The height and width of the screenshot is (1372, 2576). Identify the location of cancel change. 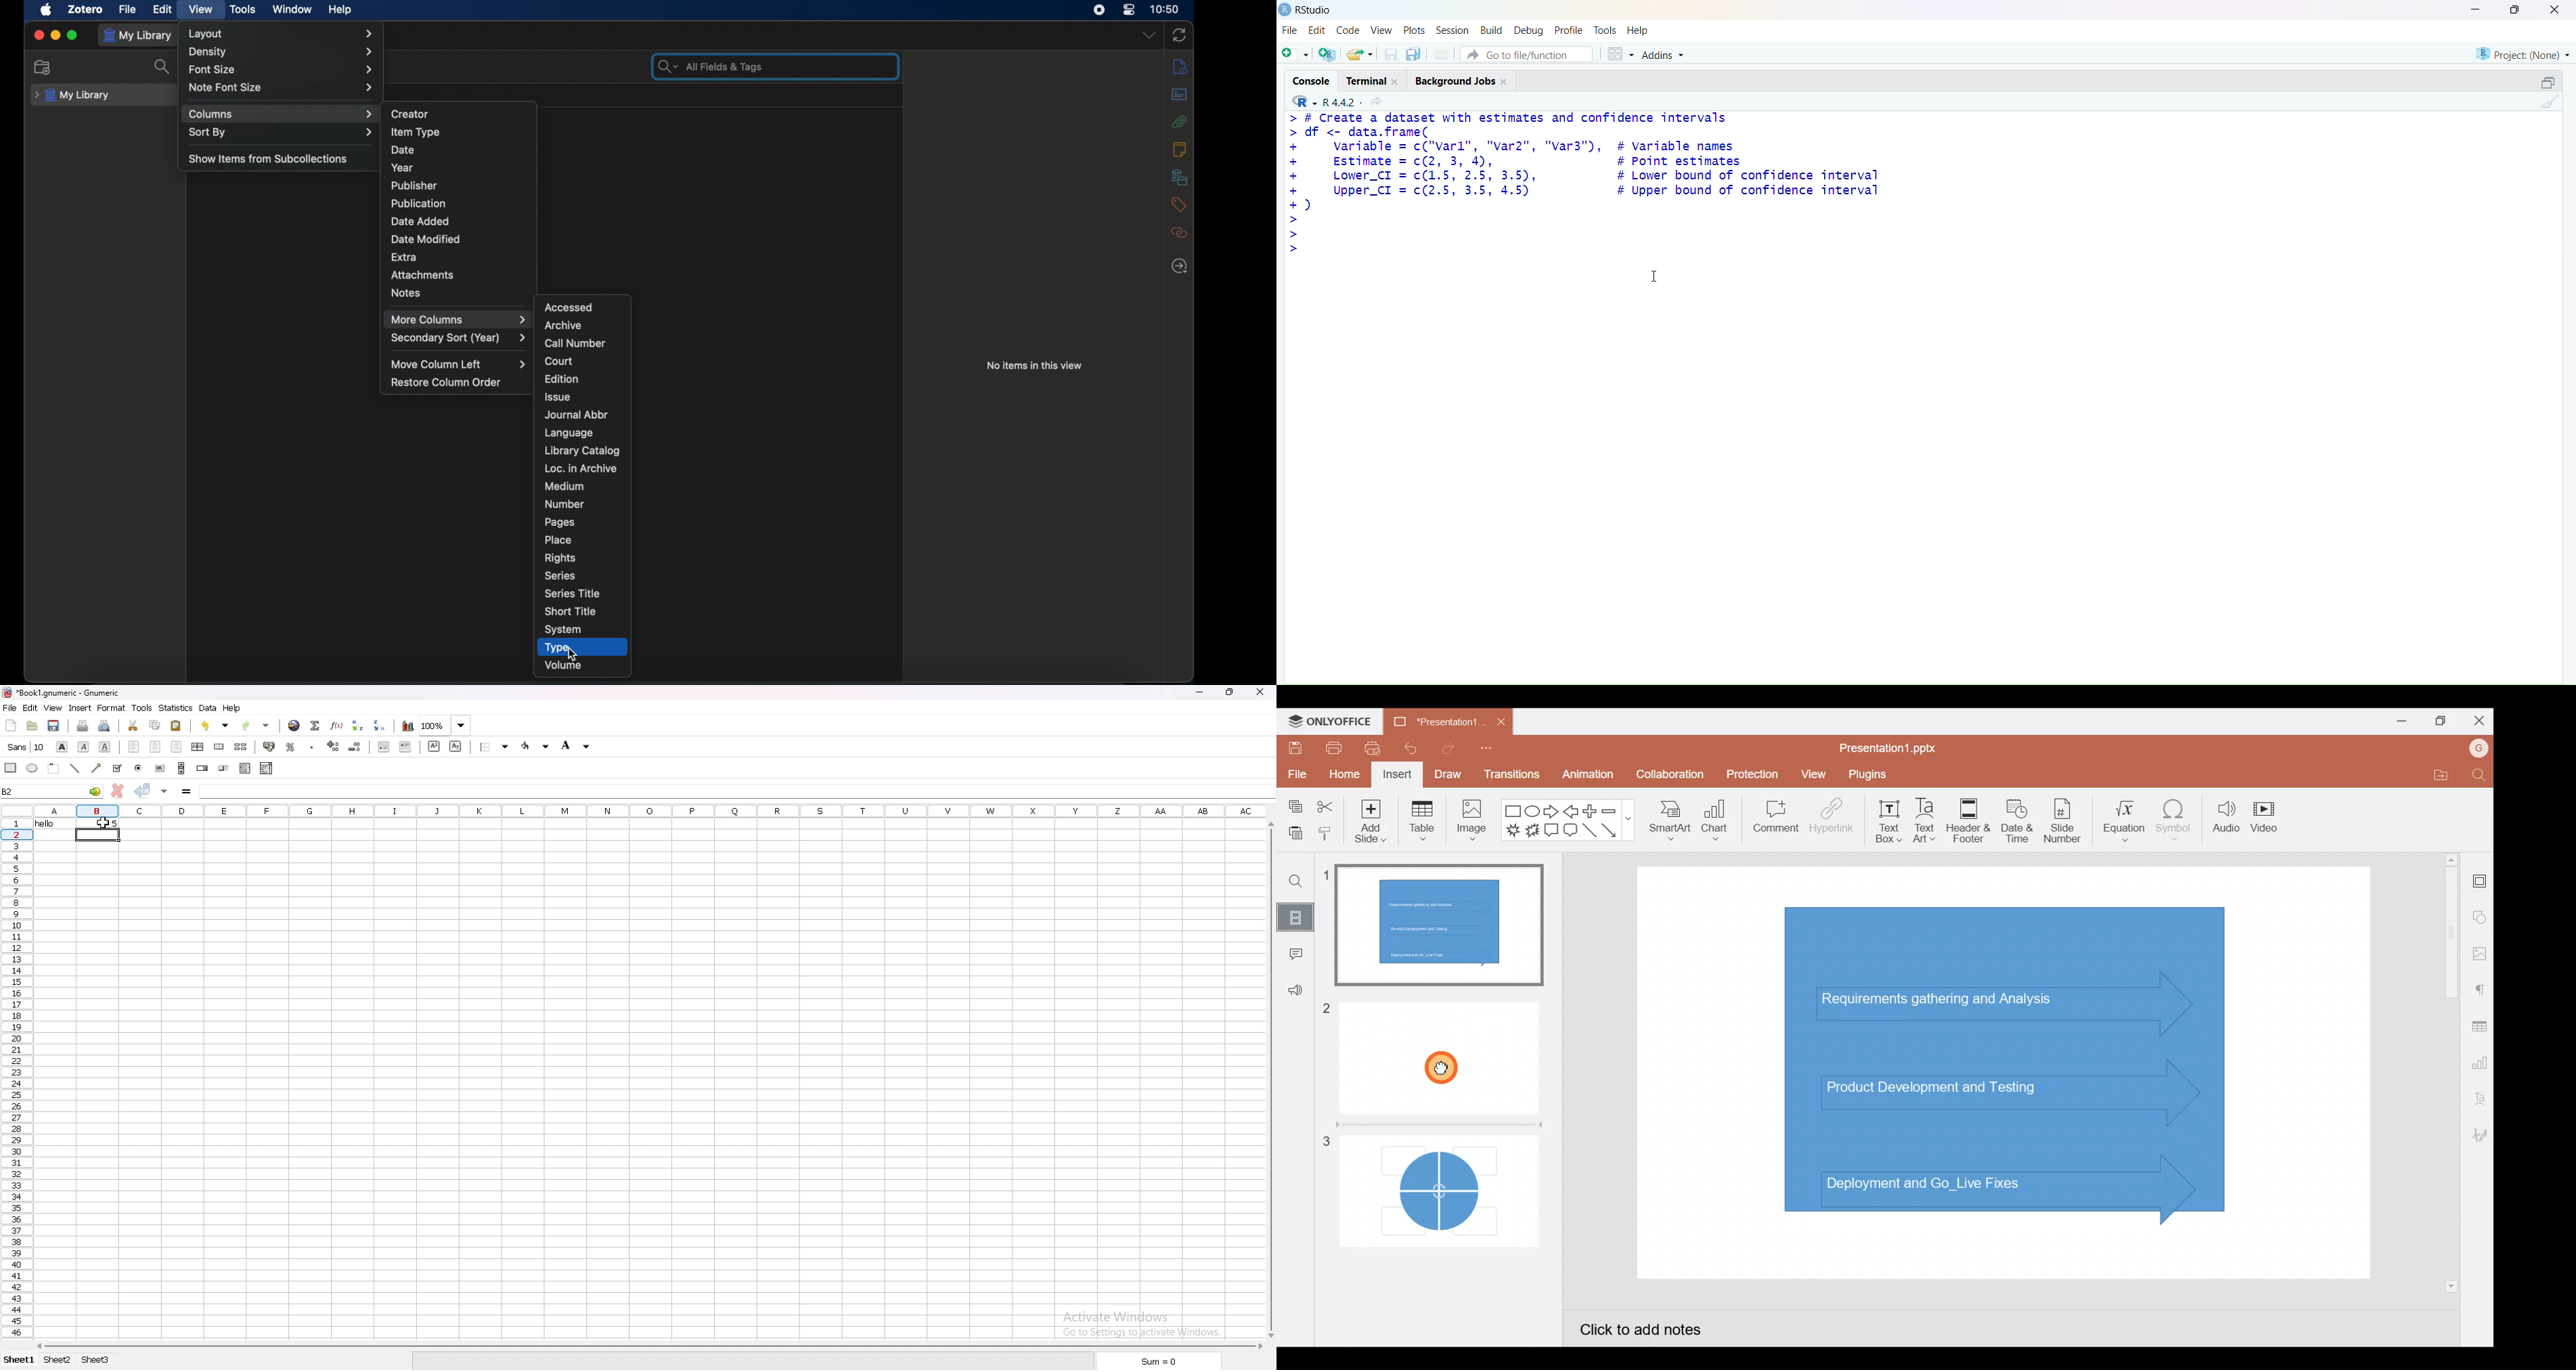
(118, 791).